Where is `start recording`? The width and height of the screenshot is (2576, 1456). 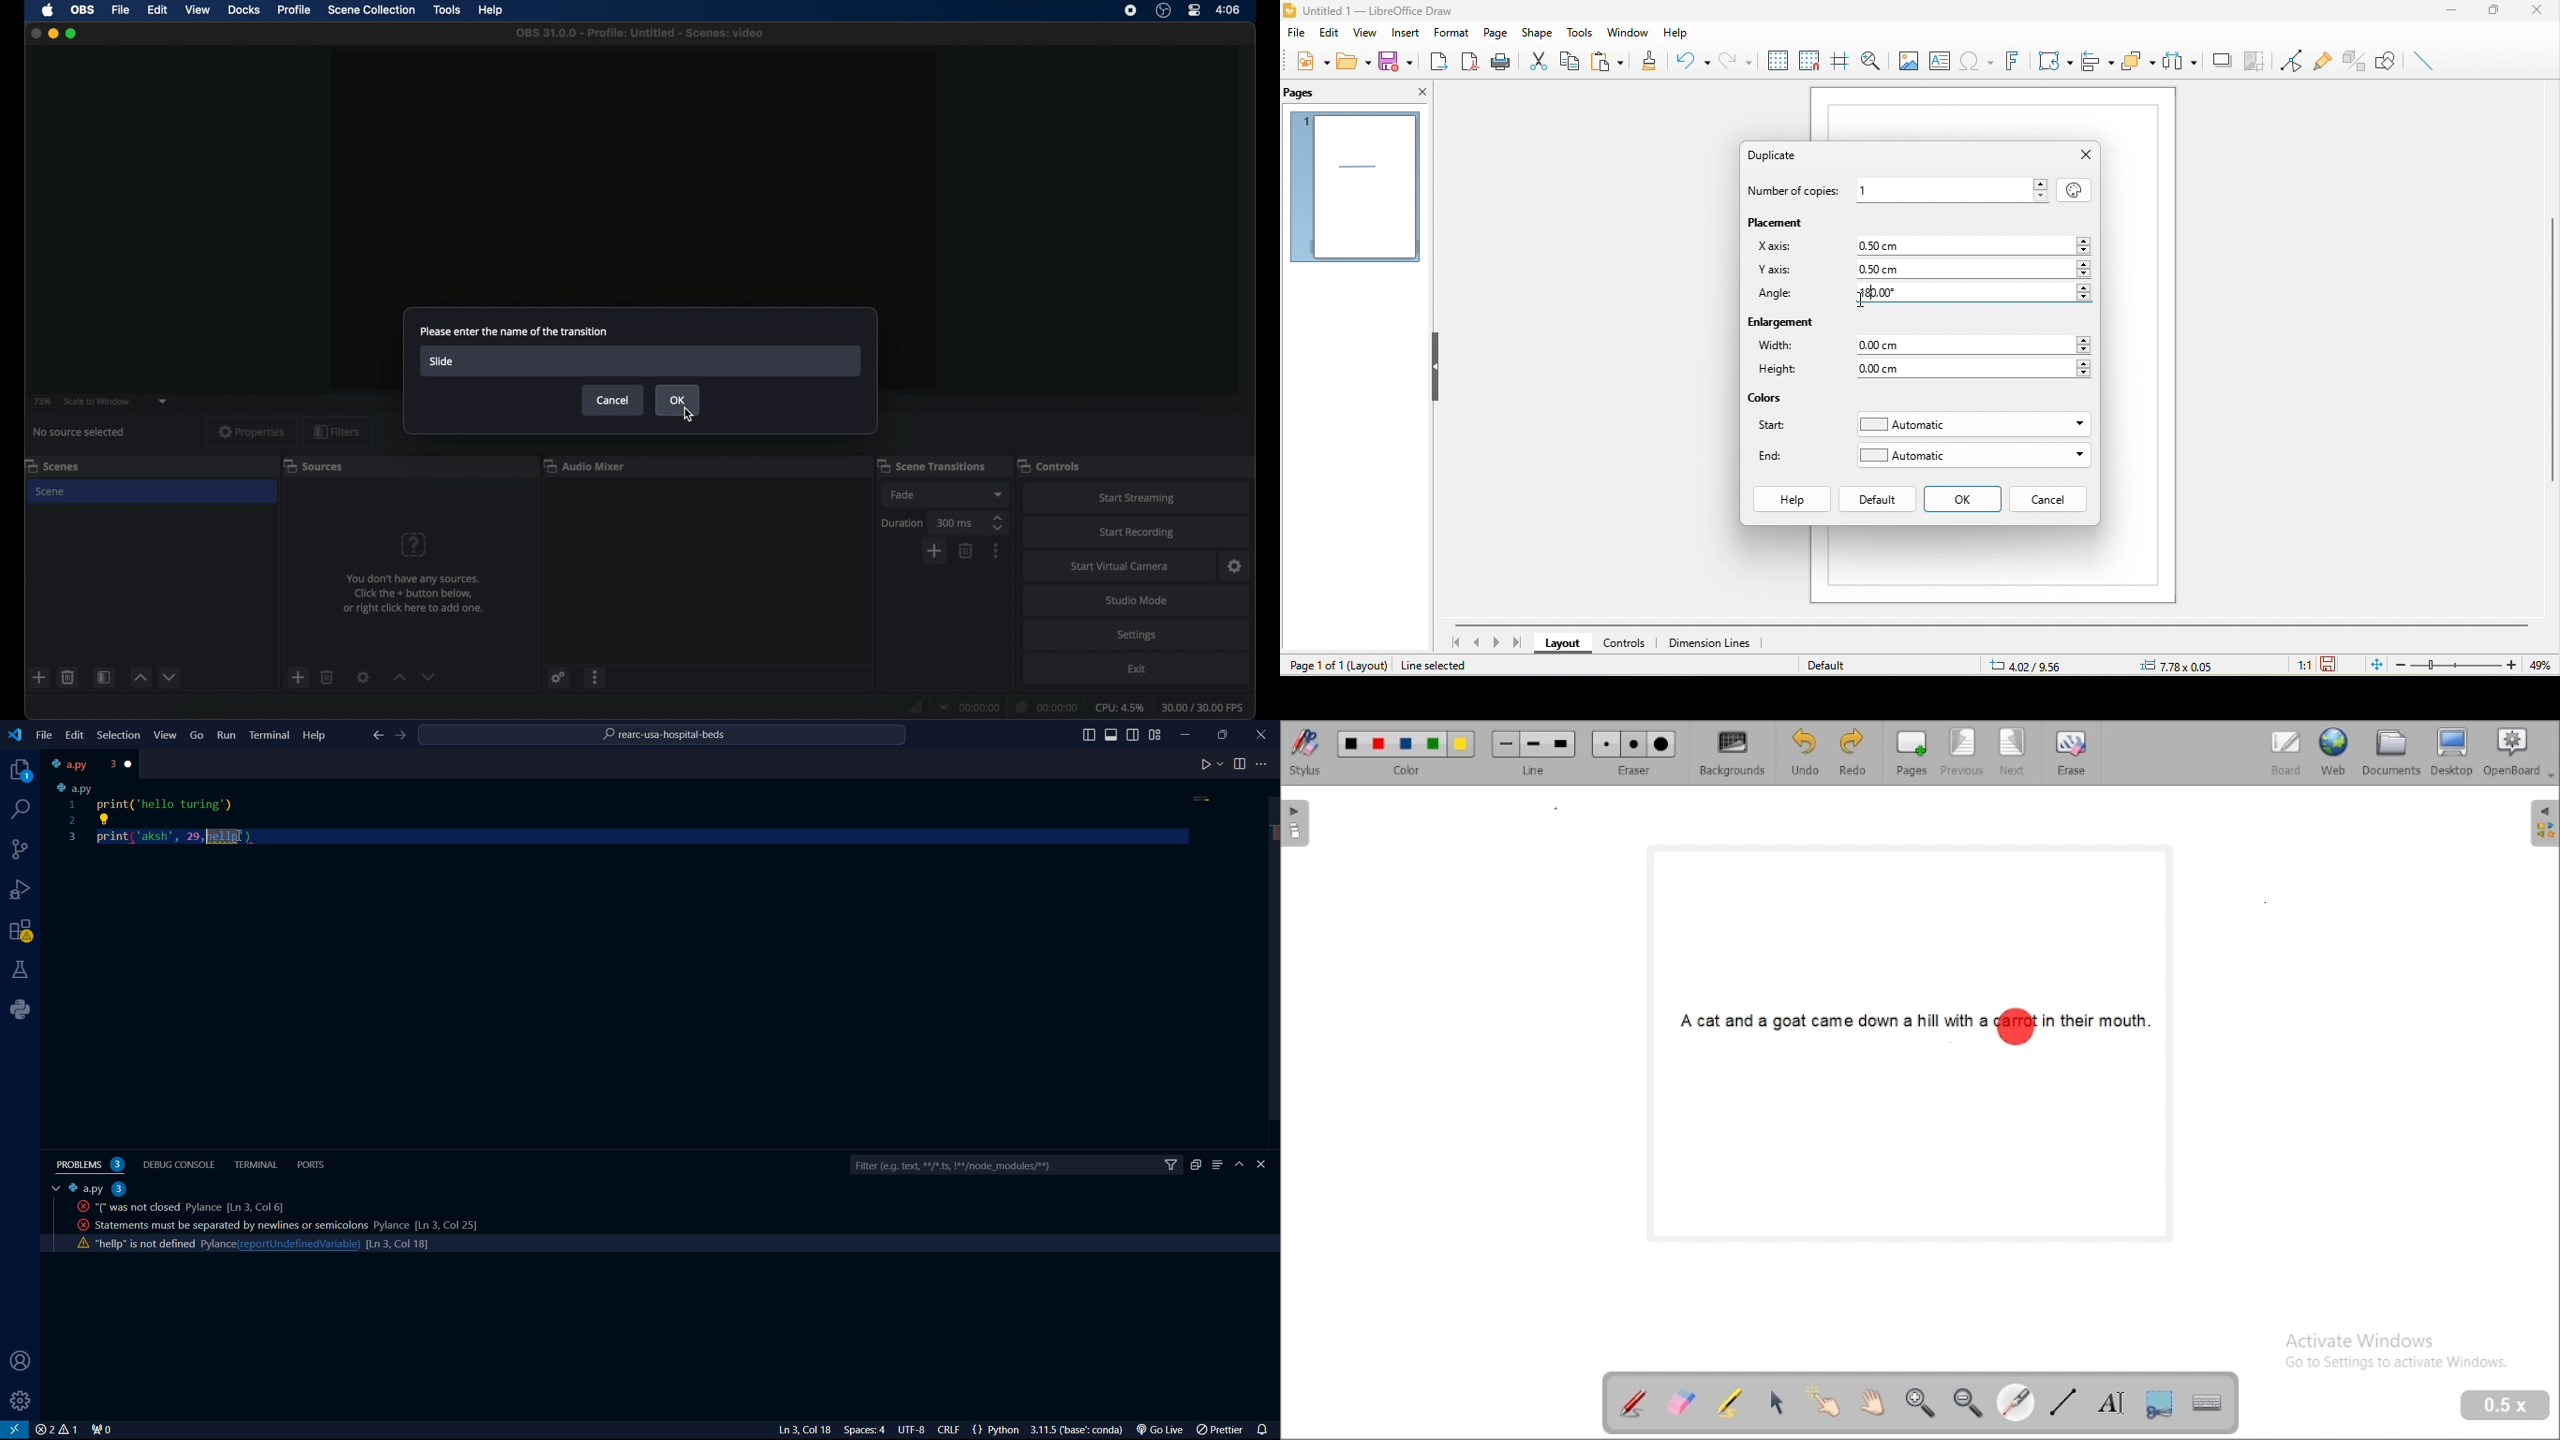 start recording is located at coordinates (1137, 533).